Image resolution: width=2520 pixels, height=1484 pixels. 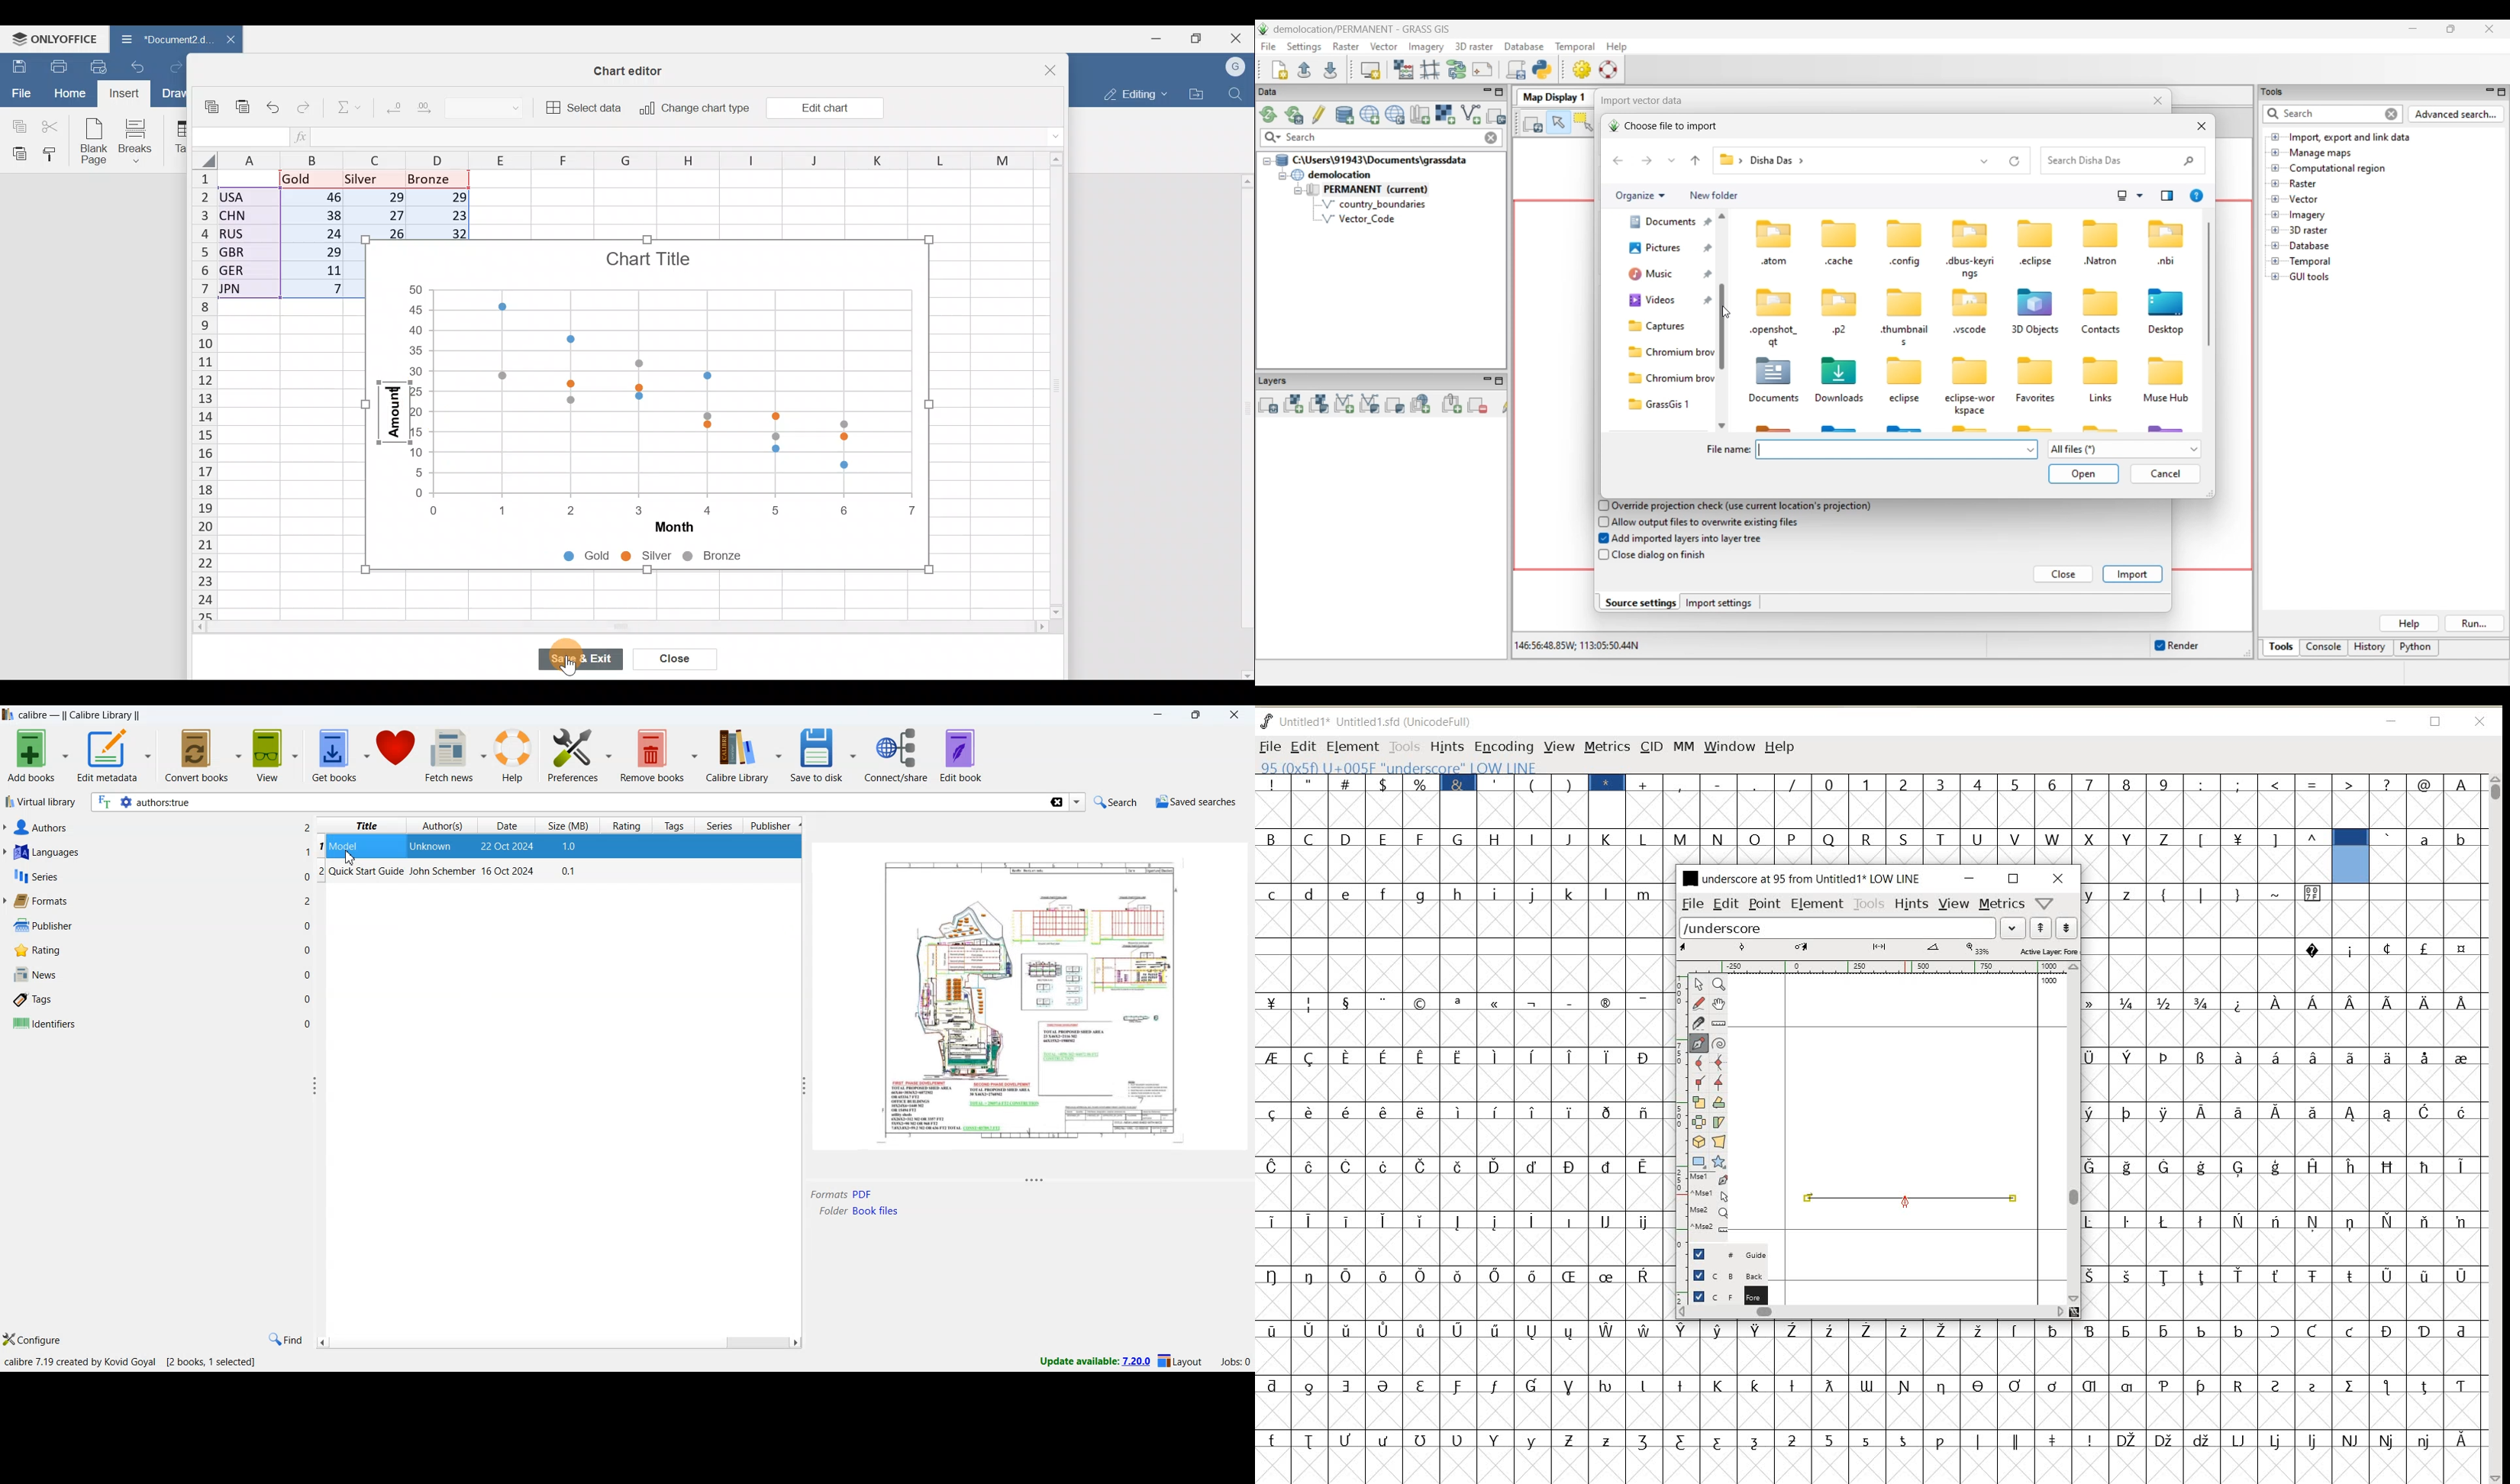 I want to click on Number format, so click(x=497, y=109).